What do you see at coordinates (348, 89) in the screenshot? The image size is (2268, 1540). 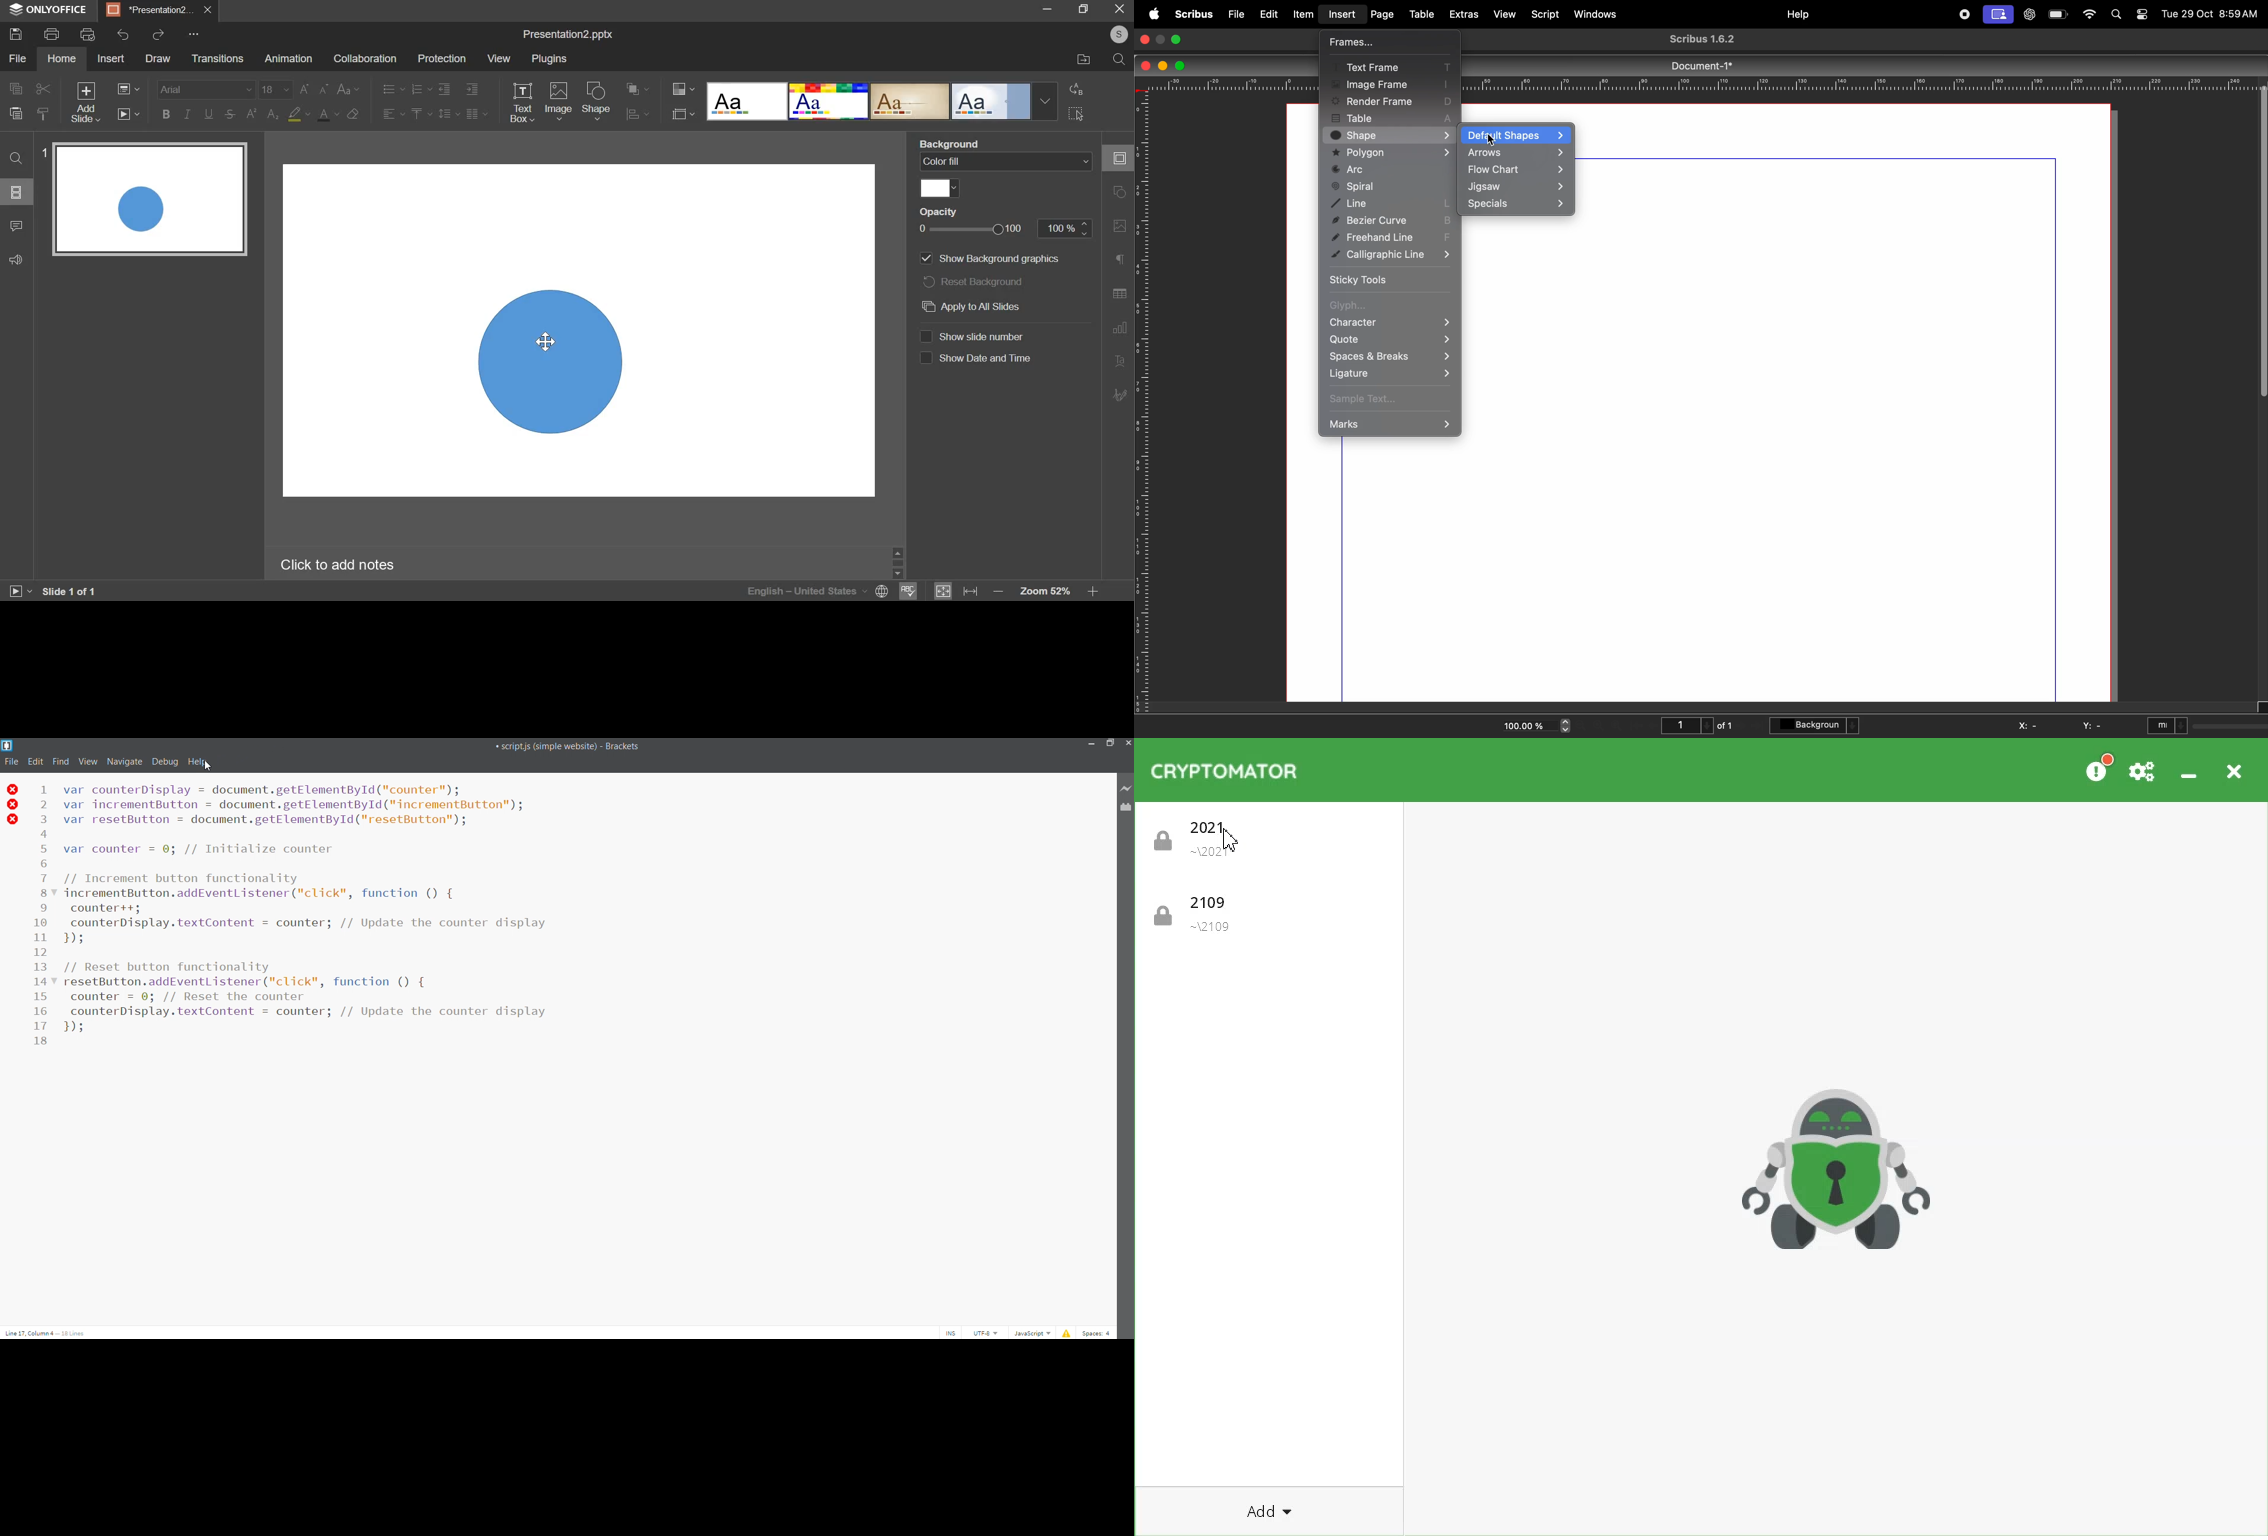 I see `change case` at bounding box center [348, 89].